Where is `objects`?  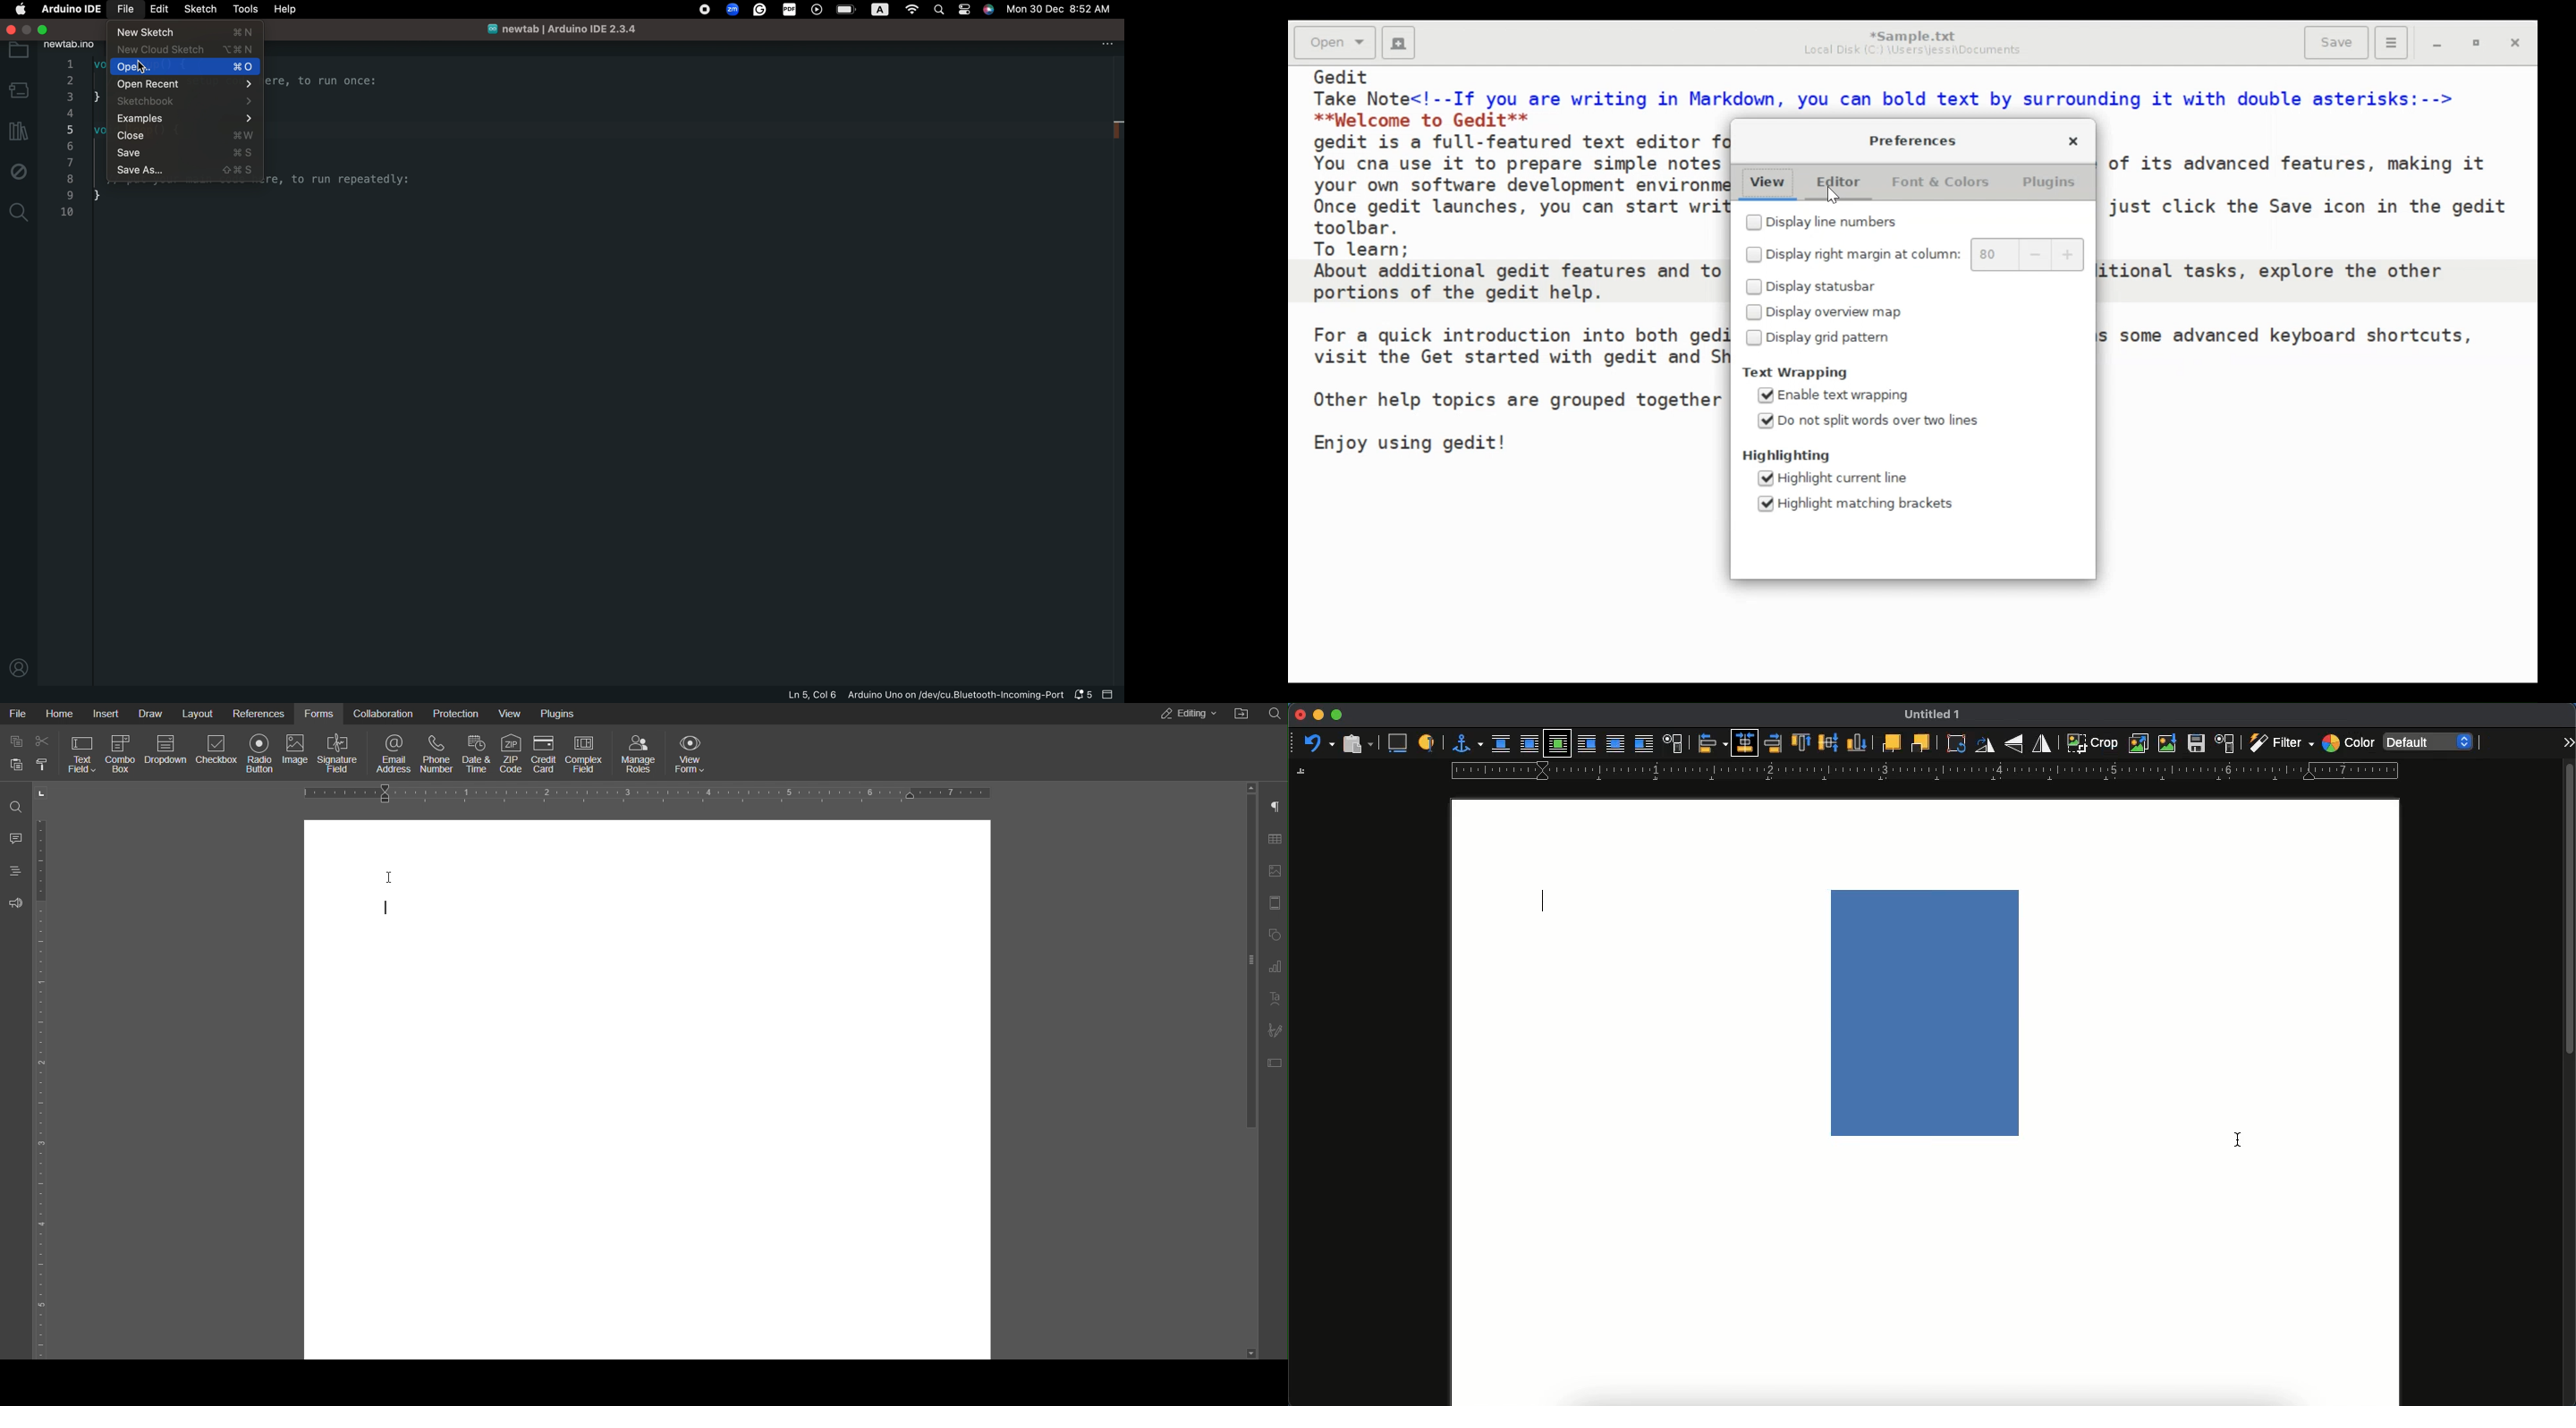
objects is located at coordinates (1713, 745).